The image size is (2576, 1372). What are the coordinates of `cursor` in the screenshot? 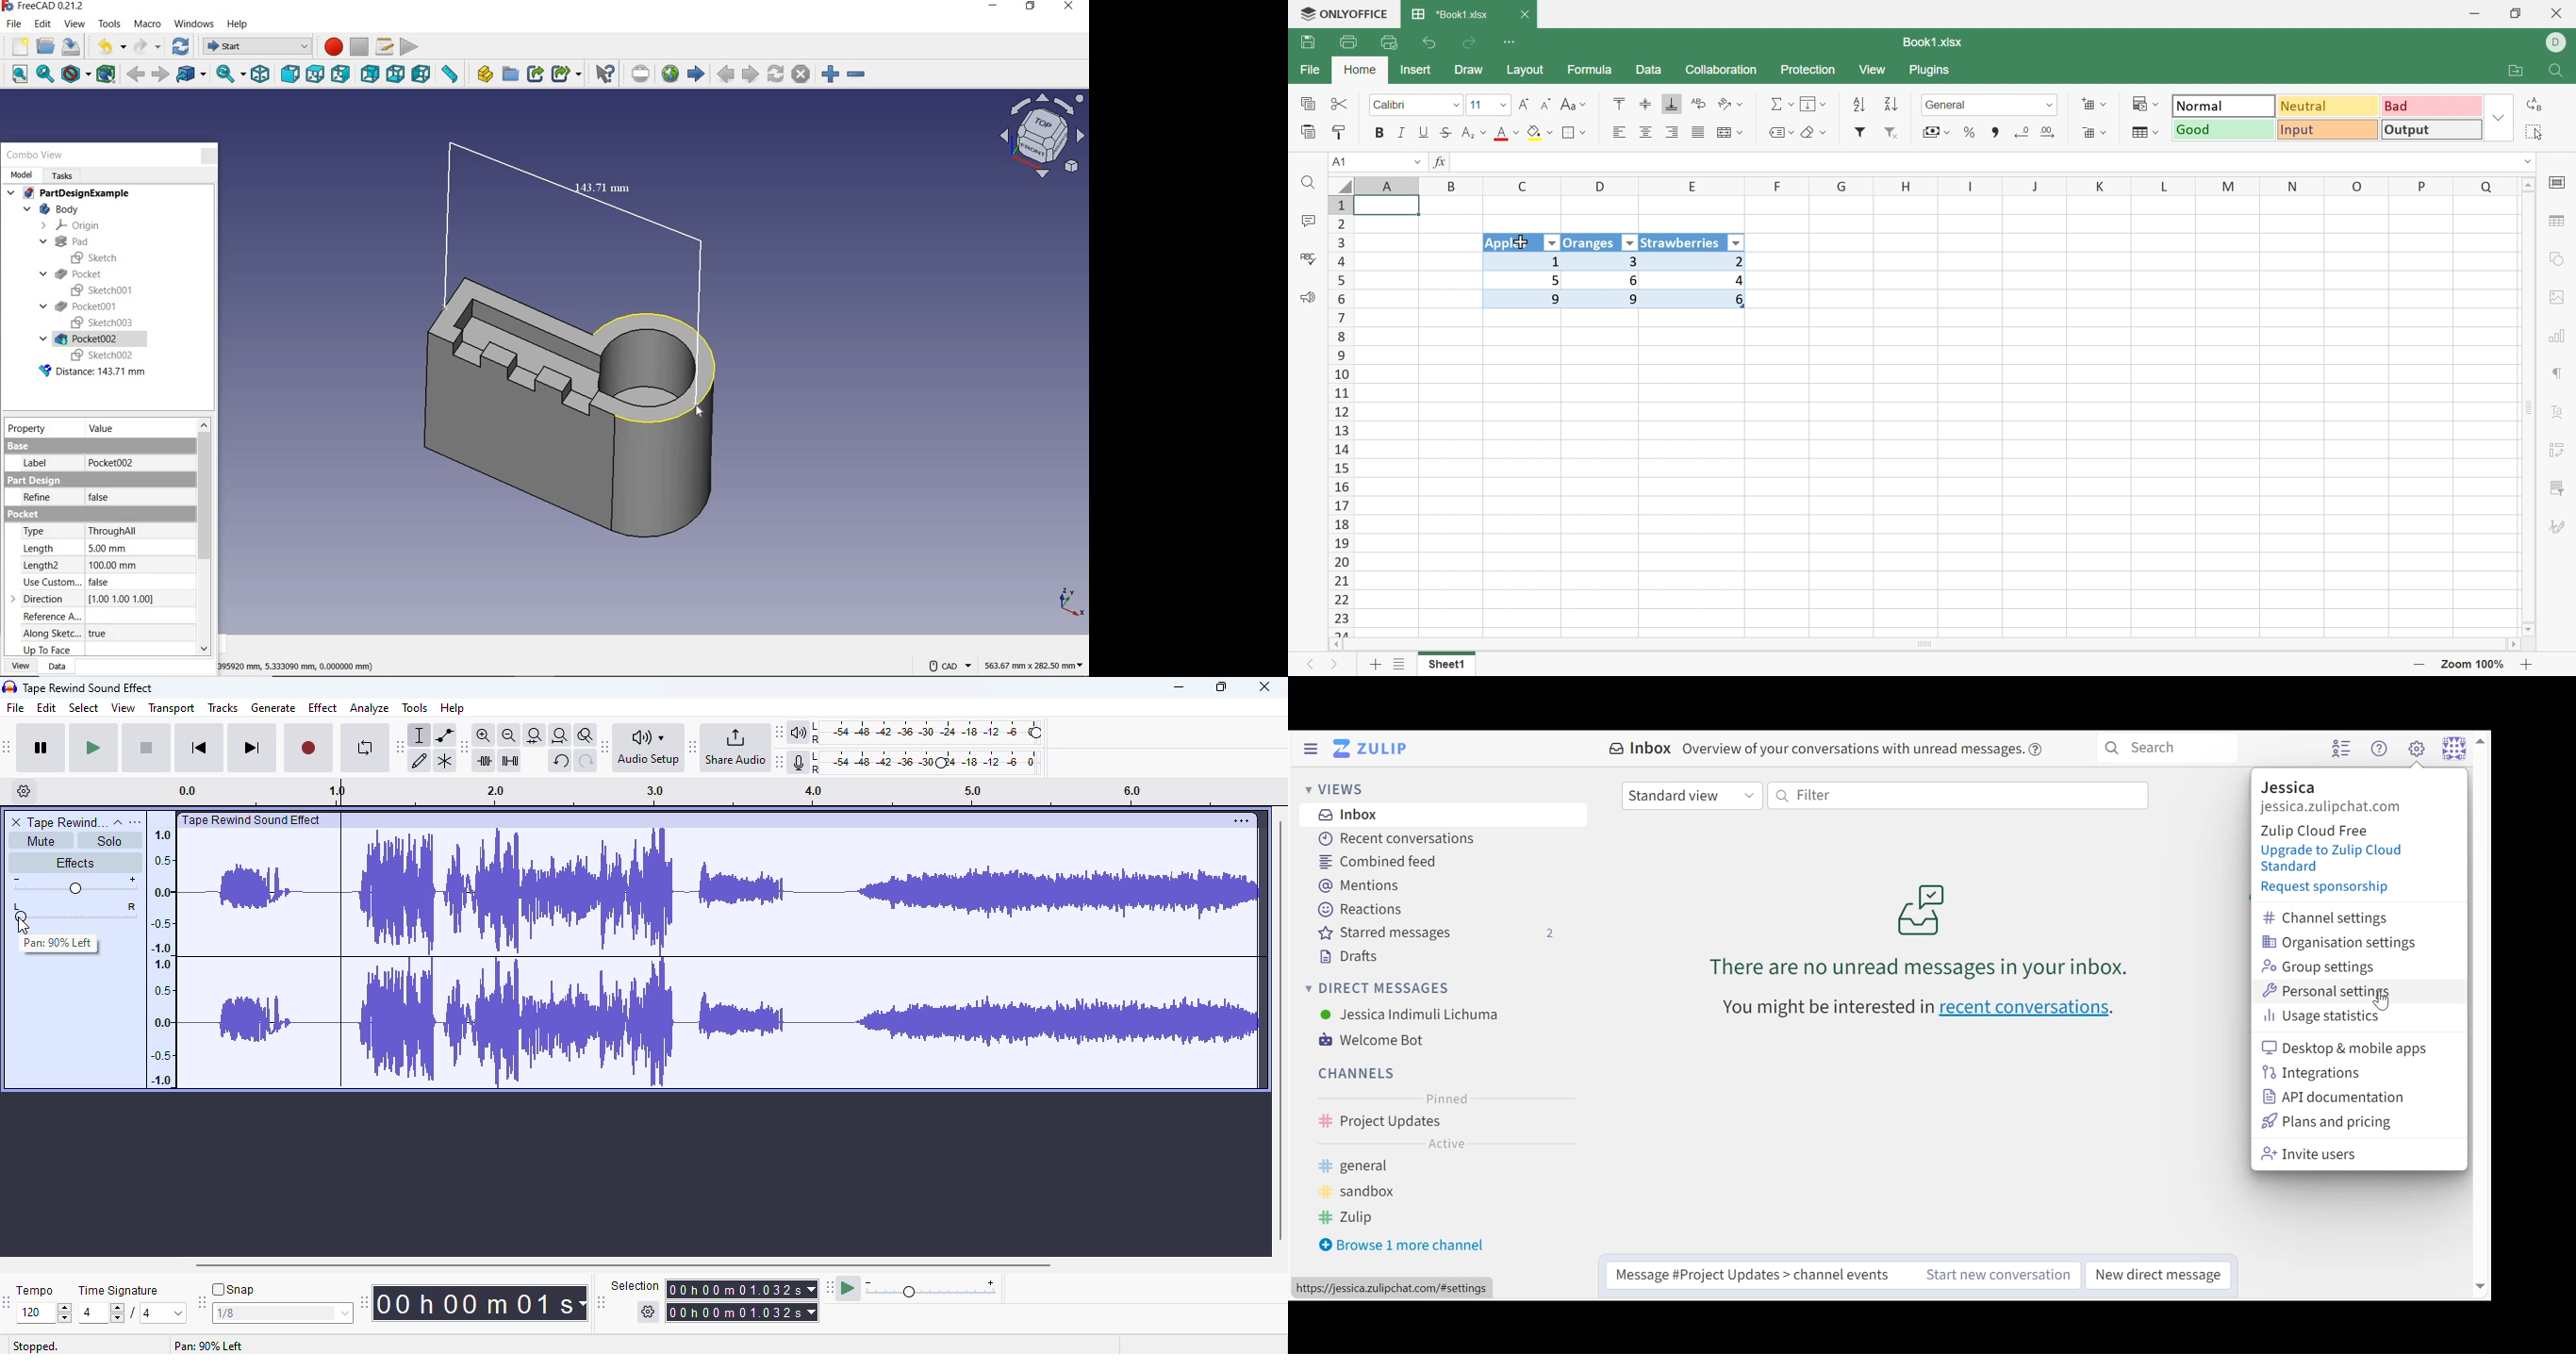 It's located at (25, 926).